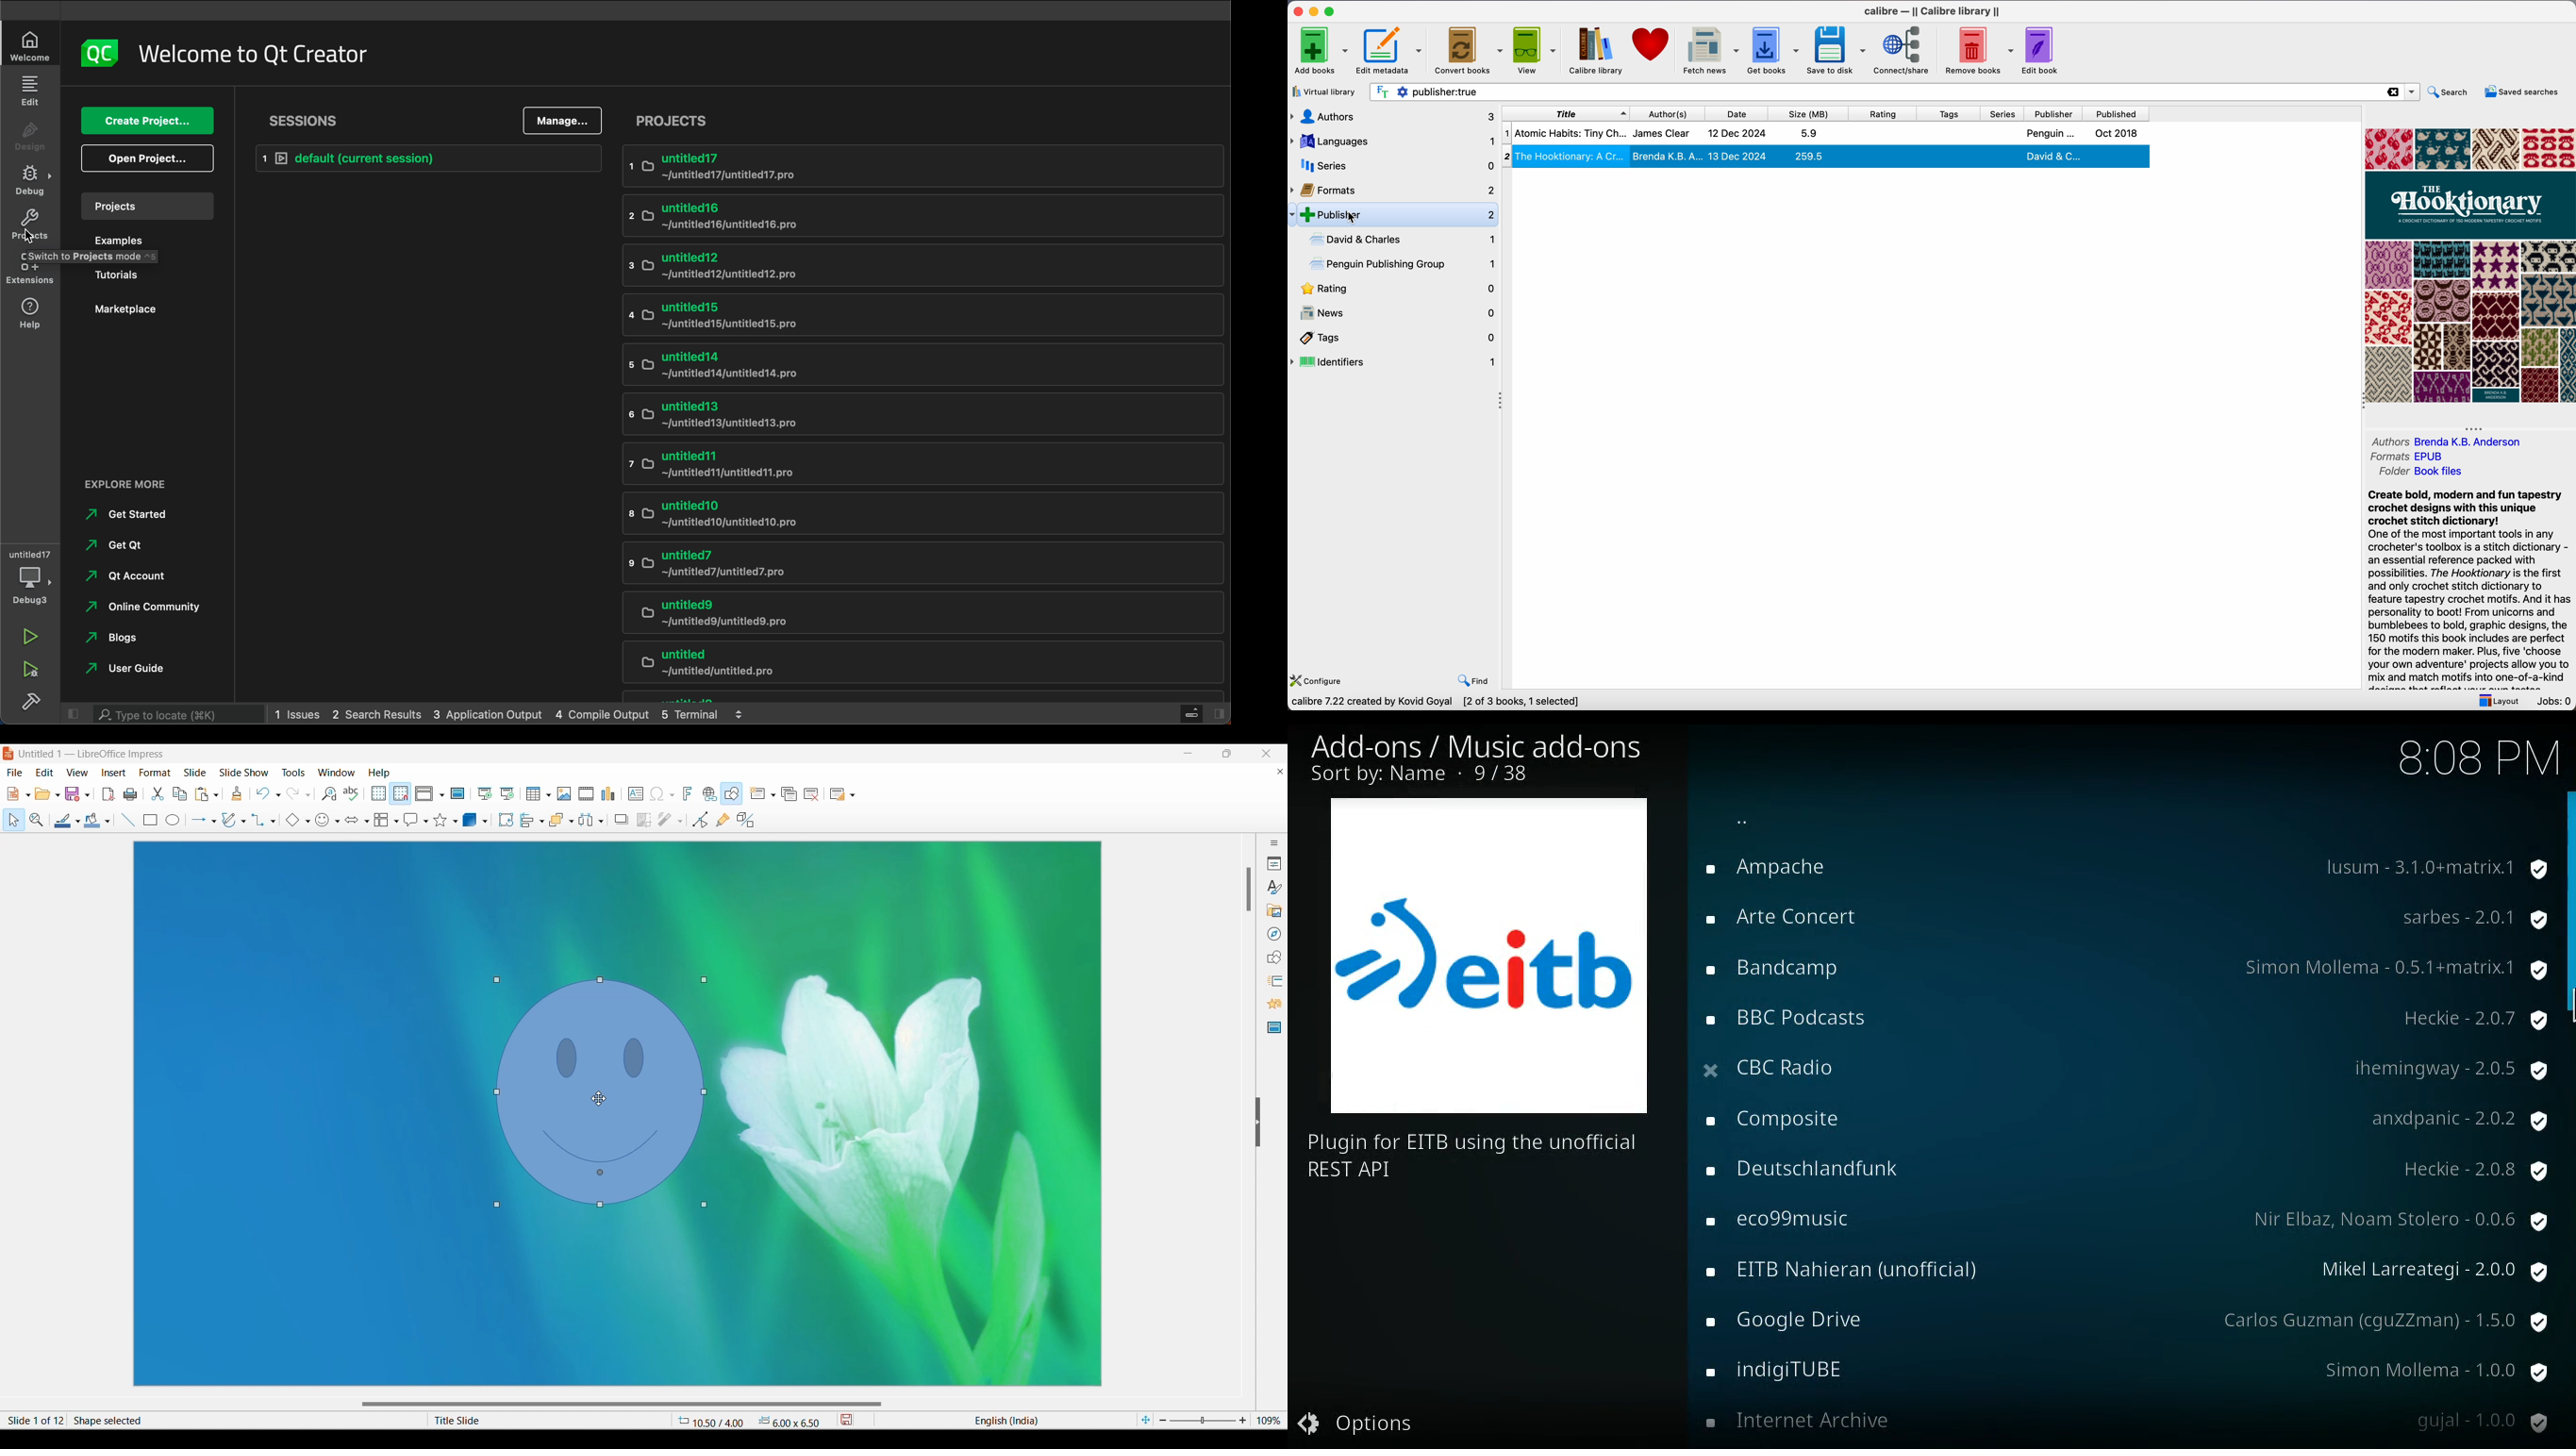  I want to click on manage, so click(562, 120).